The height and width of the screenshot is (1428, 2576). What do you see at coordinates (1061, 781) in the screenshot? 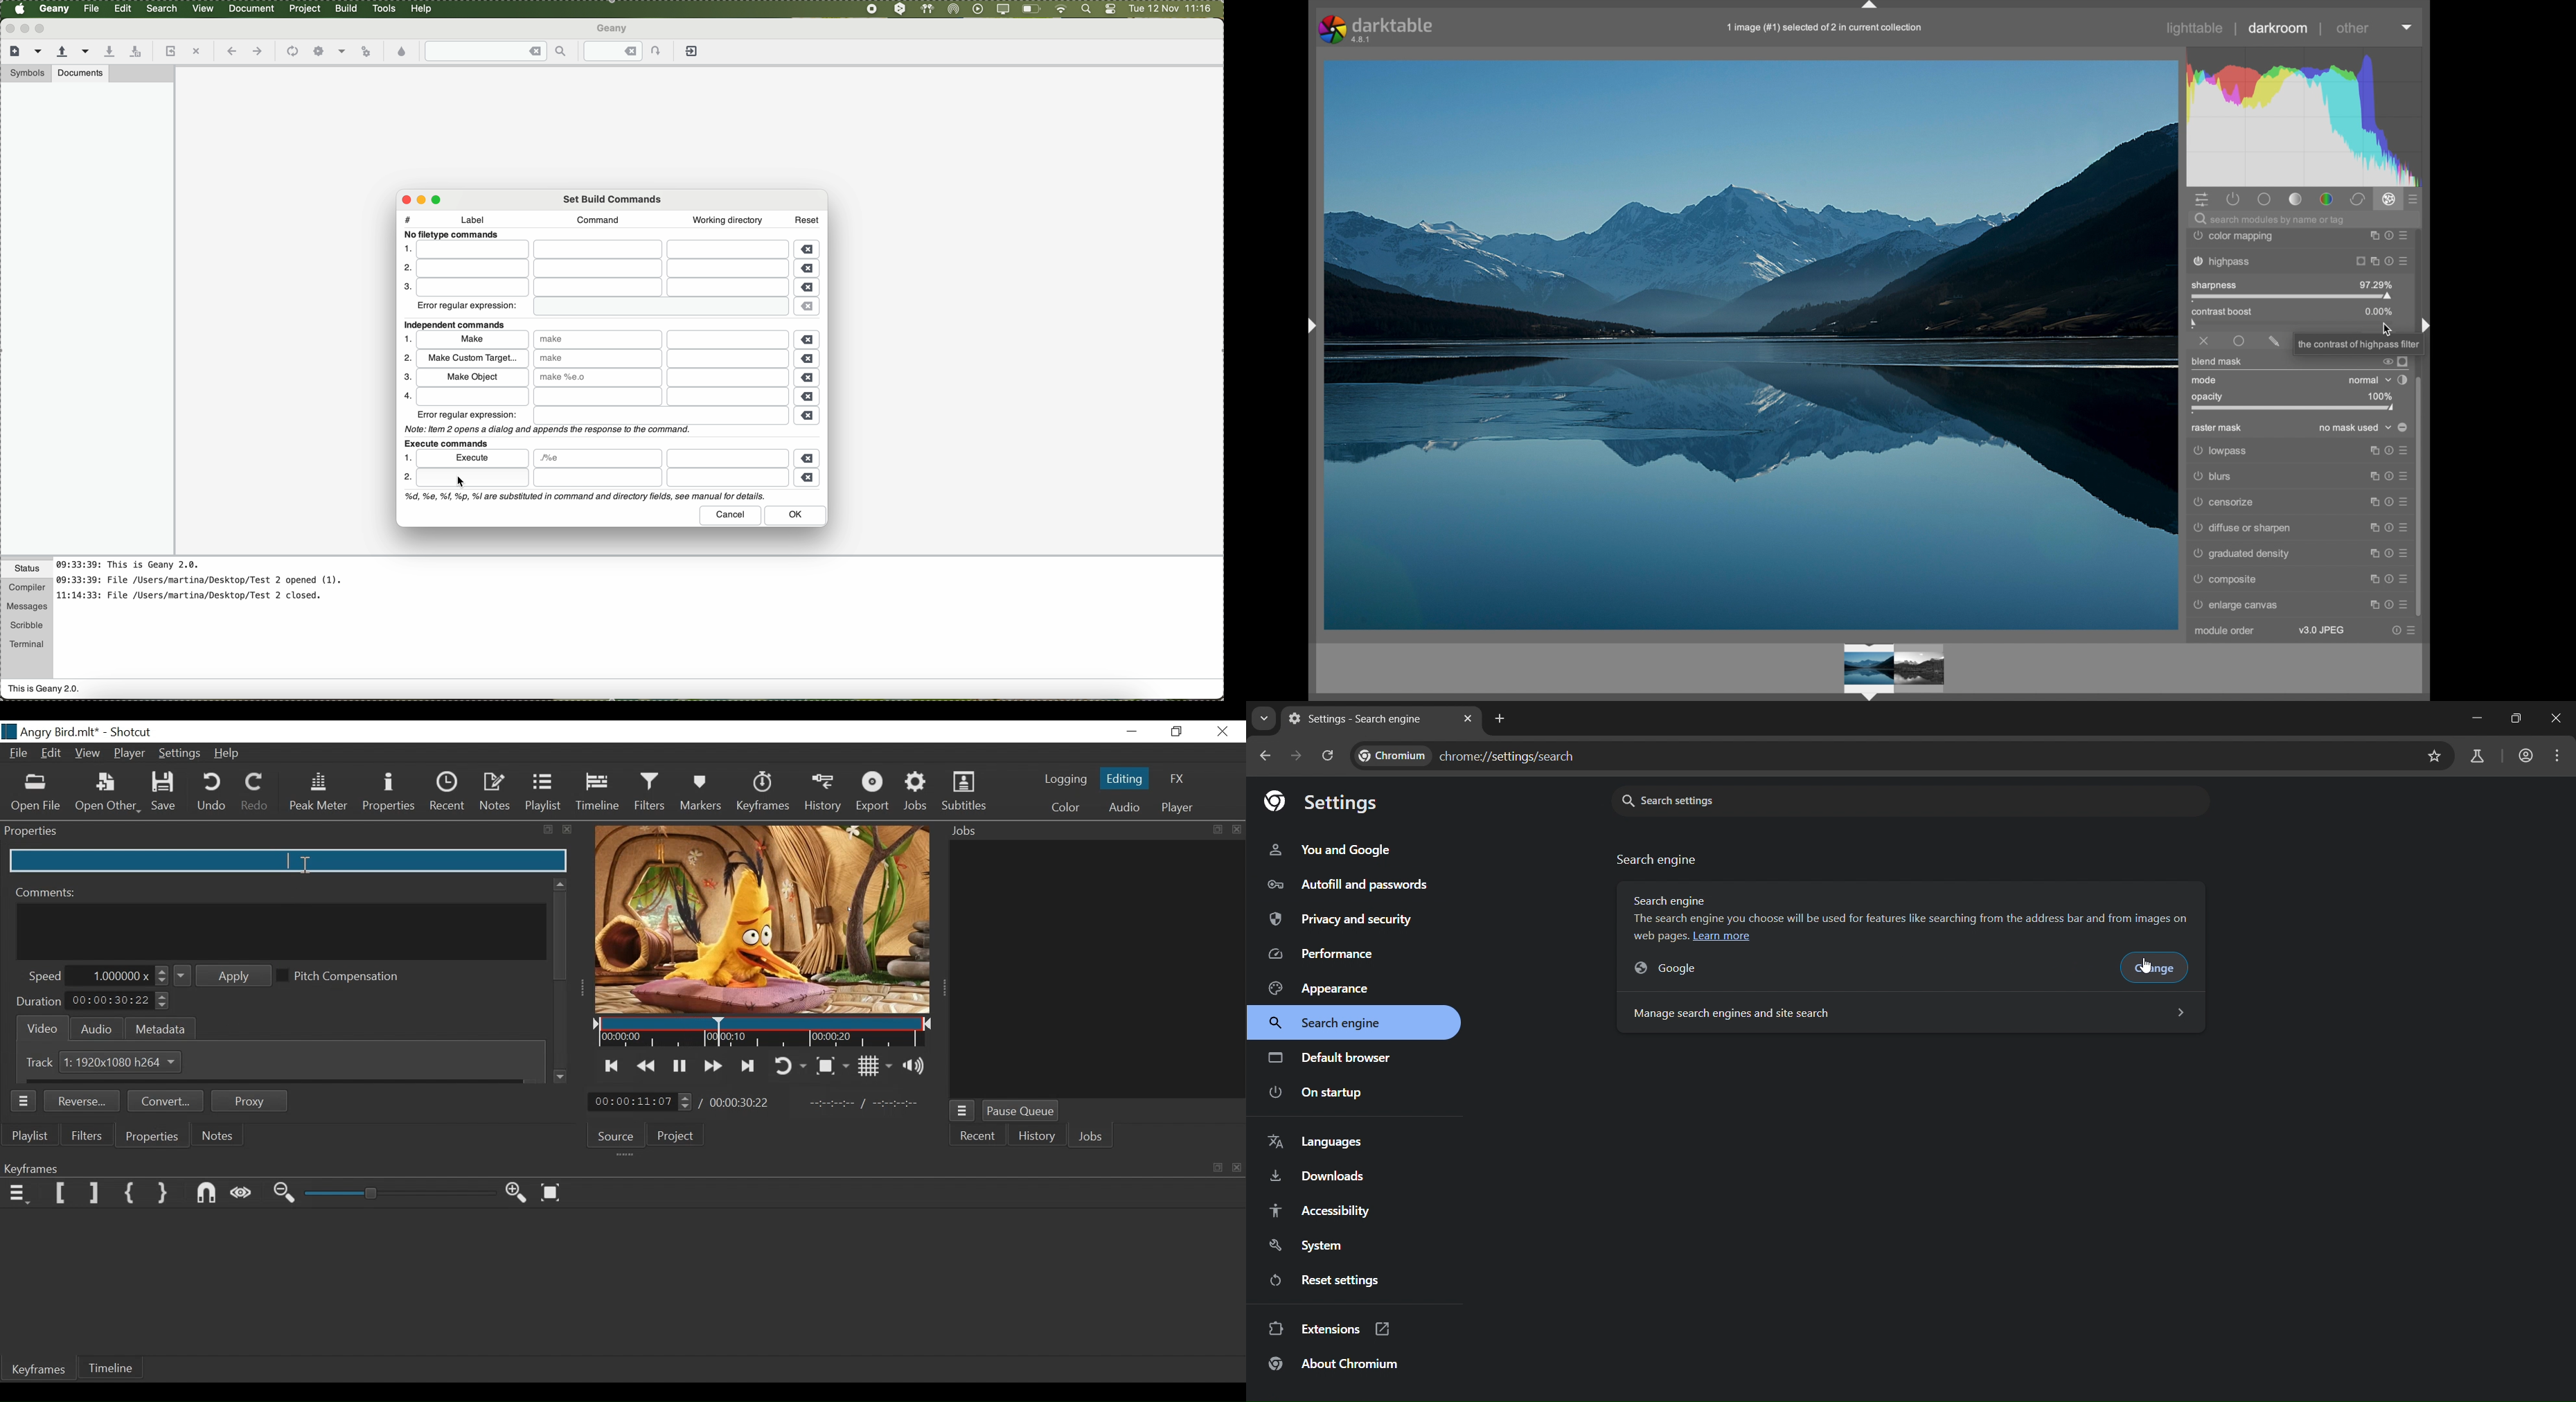
I see `logging` at bounding box center [1061, 781].